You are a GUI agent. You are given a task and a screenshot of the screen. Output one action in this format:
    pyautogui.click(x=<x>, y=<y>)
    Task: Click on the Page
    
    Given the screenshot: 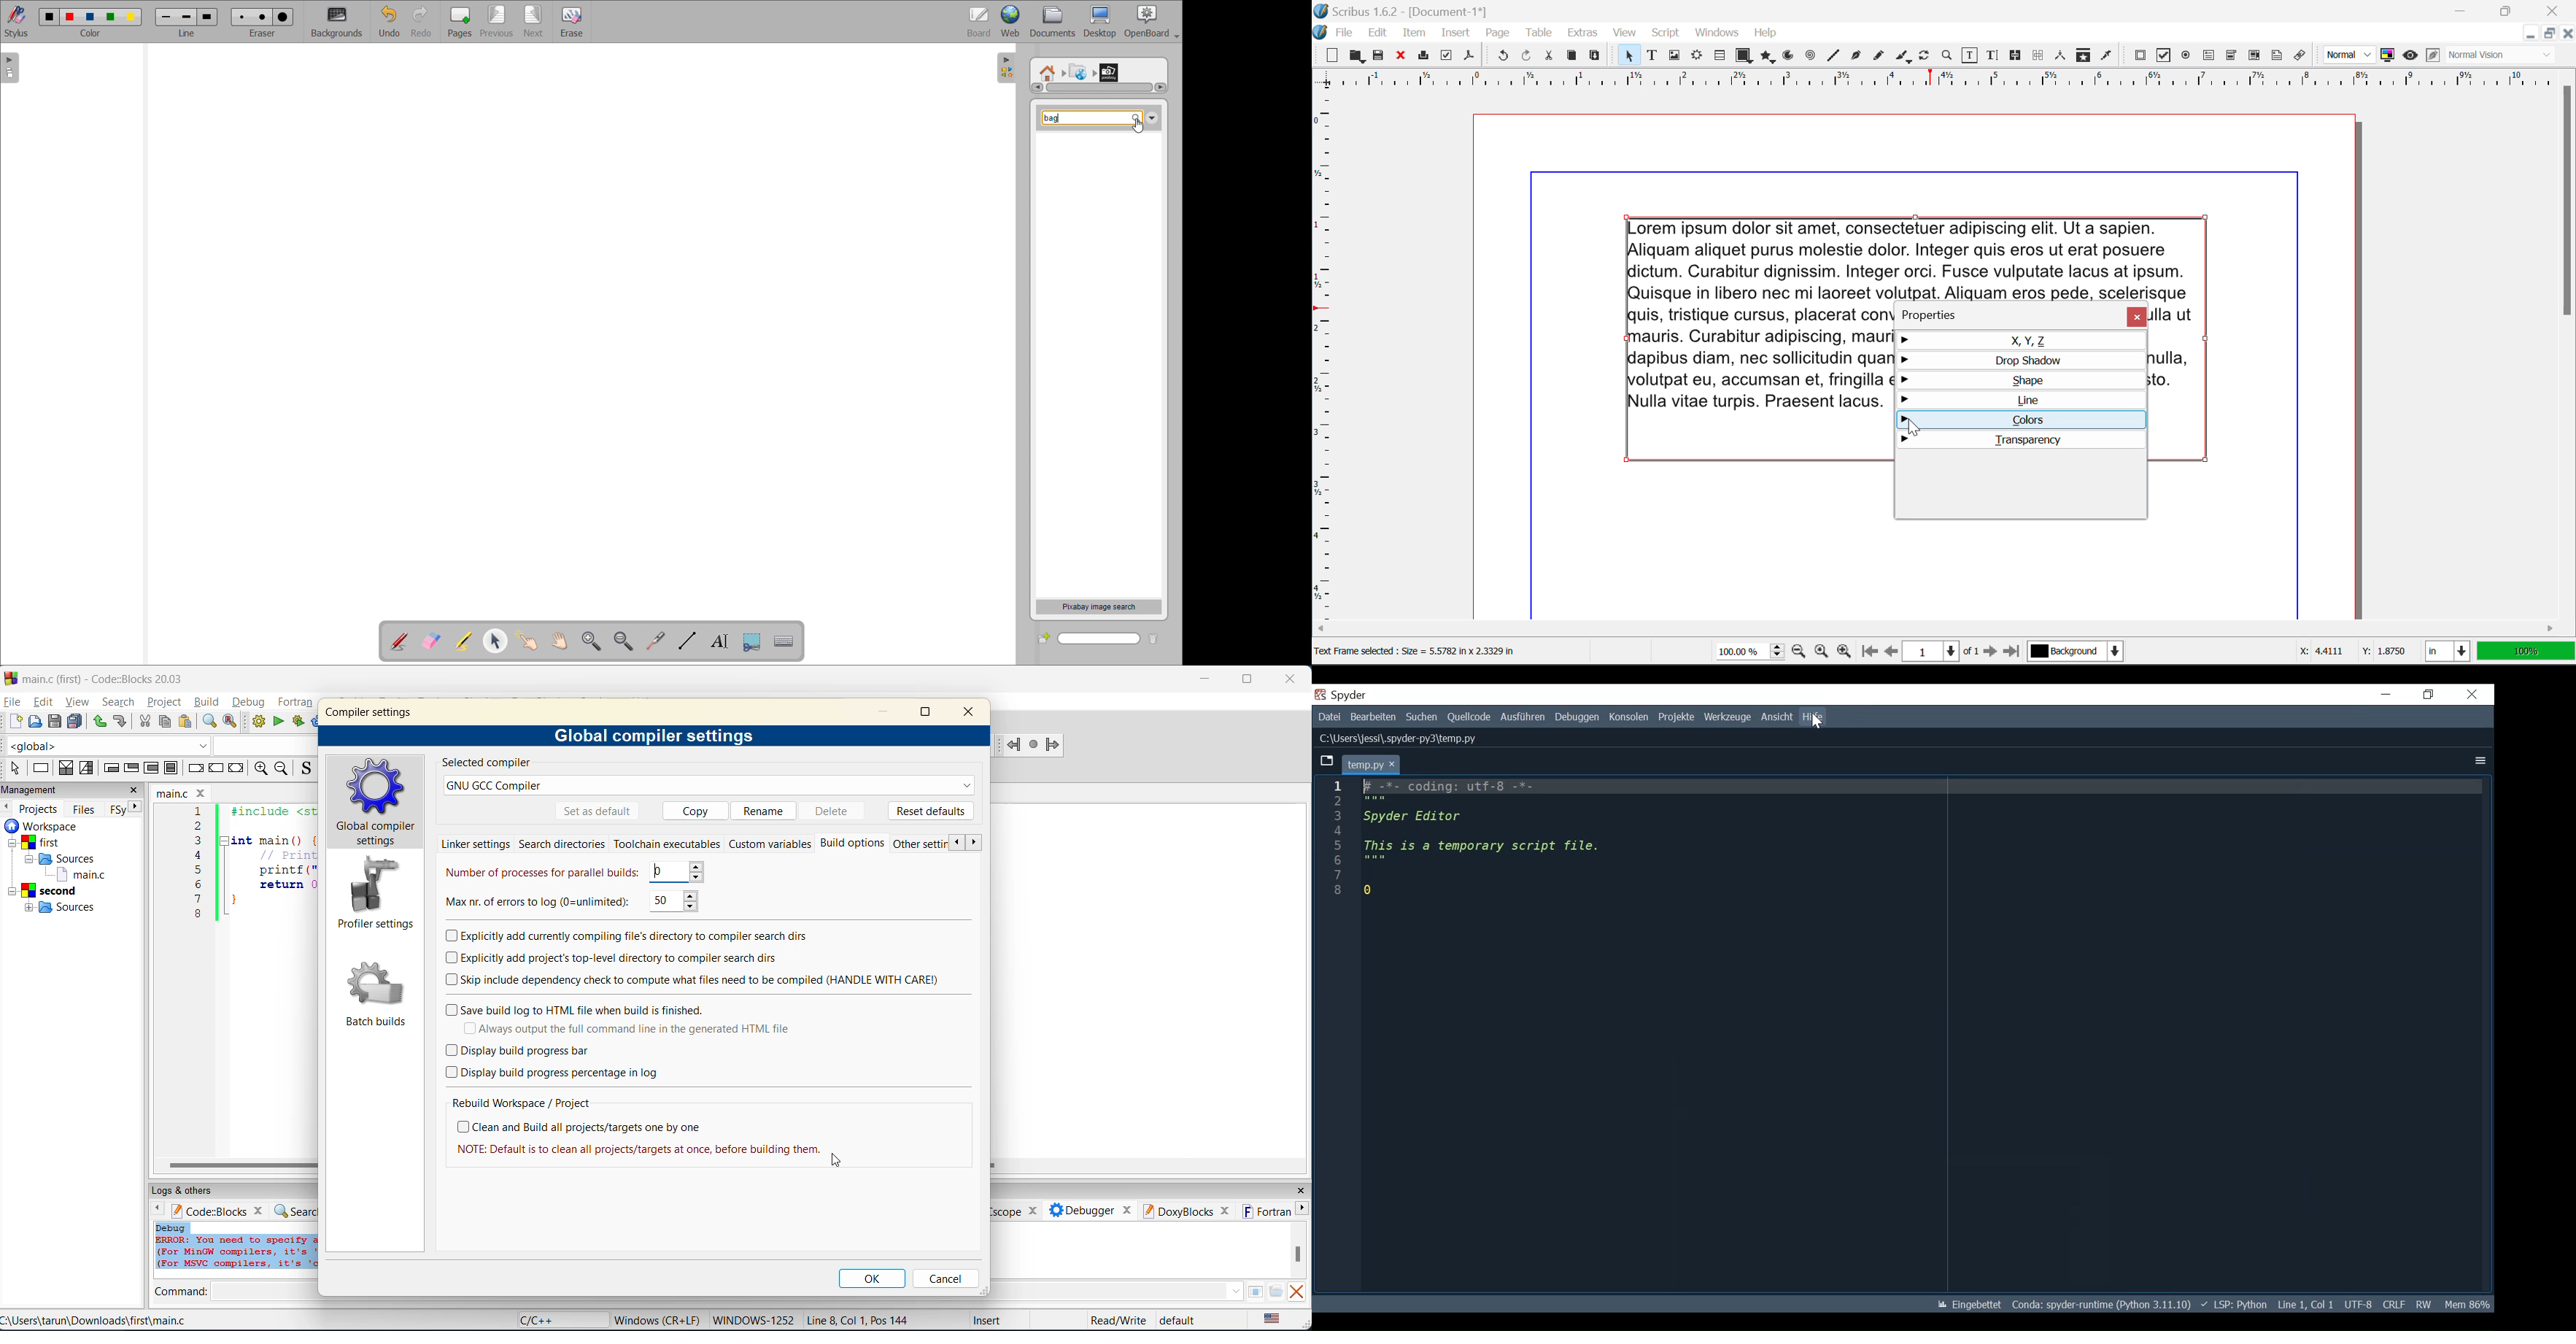 What is the action you would take?
    pyautogui.click(x=1497, y=34)
    